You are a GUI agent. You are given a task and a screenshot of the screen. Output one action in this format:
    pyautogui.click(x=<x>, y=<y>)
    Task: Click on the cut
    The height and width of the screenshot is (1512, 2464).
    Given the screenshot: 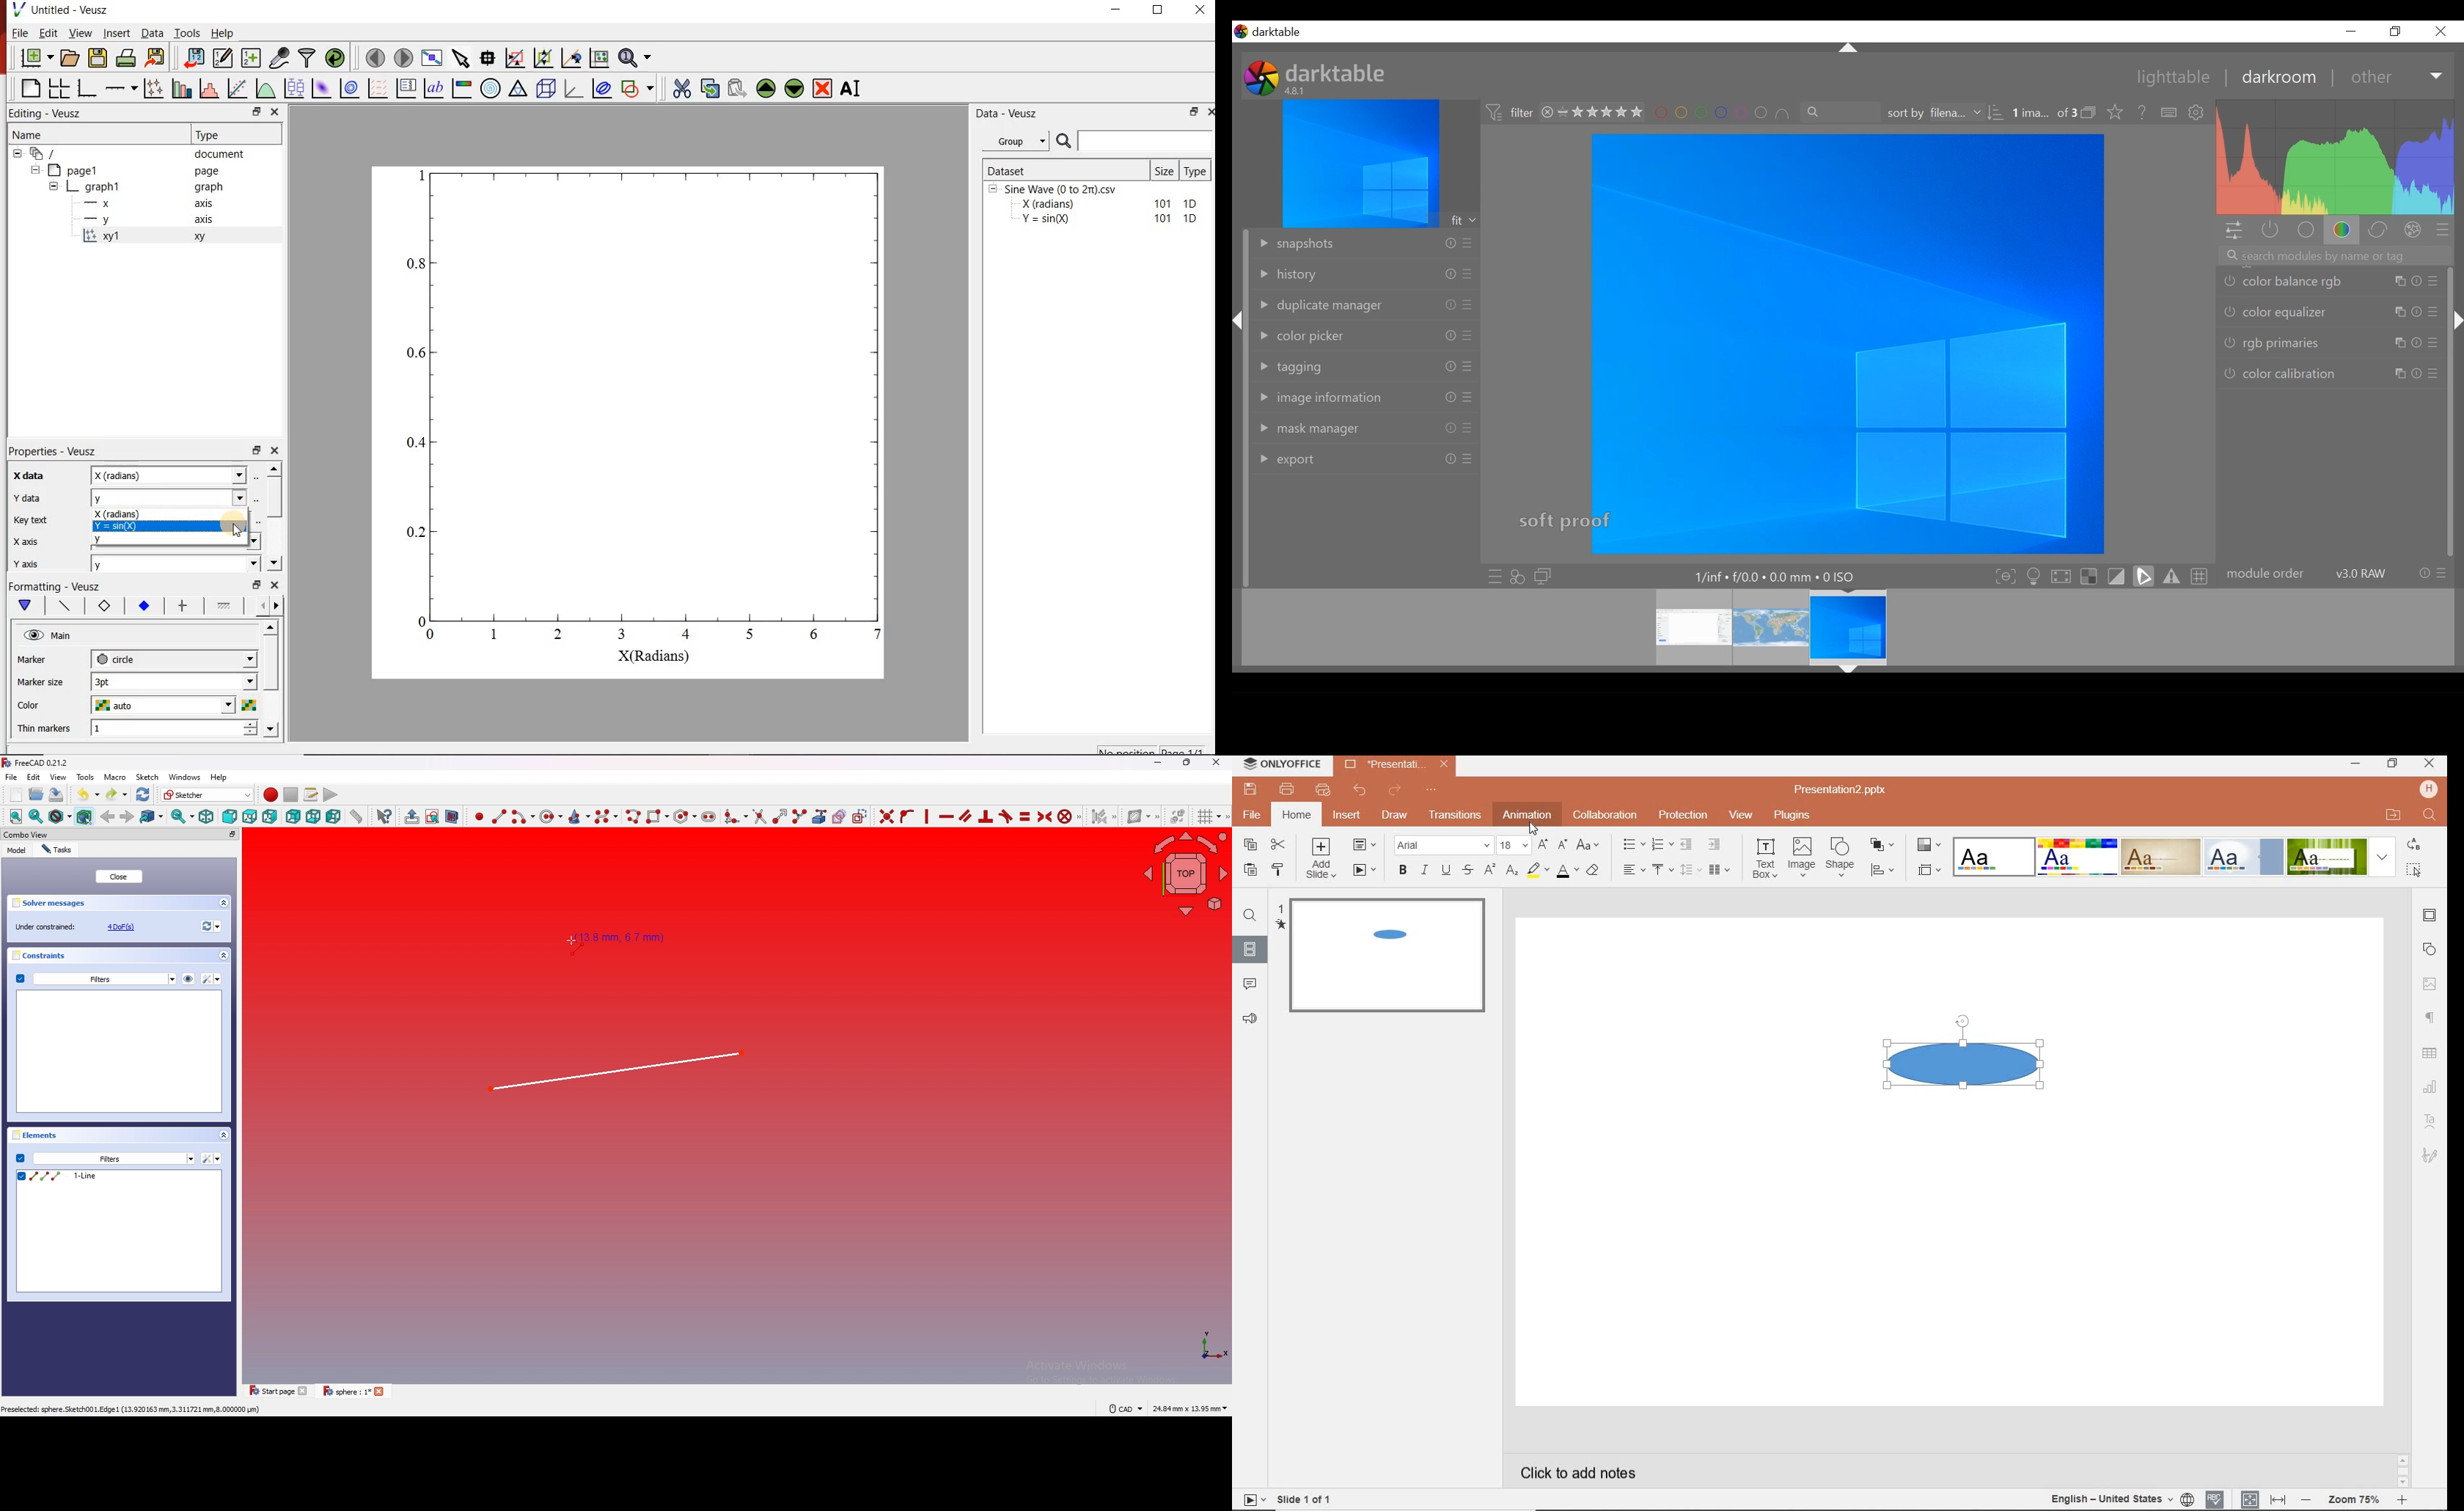 What is the action you would take?
    pyautogui.click(x=1278, y=845)
    